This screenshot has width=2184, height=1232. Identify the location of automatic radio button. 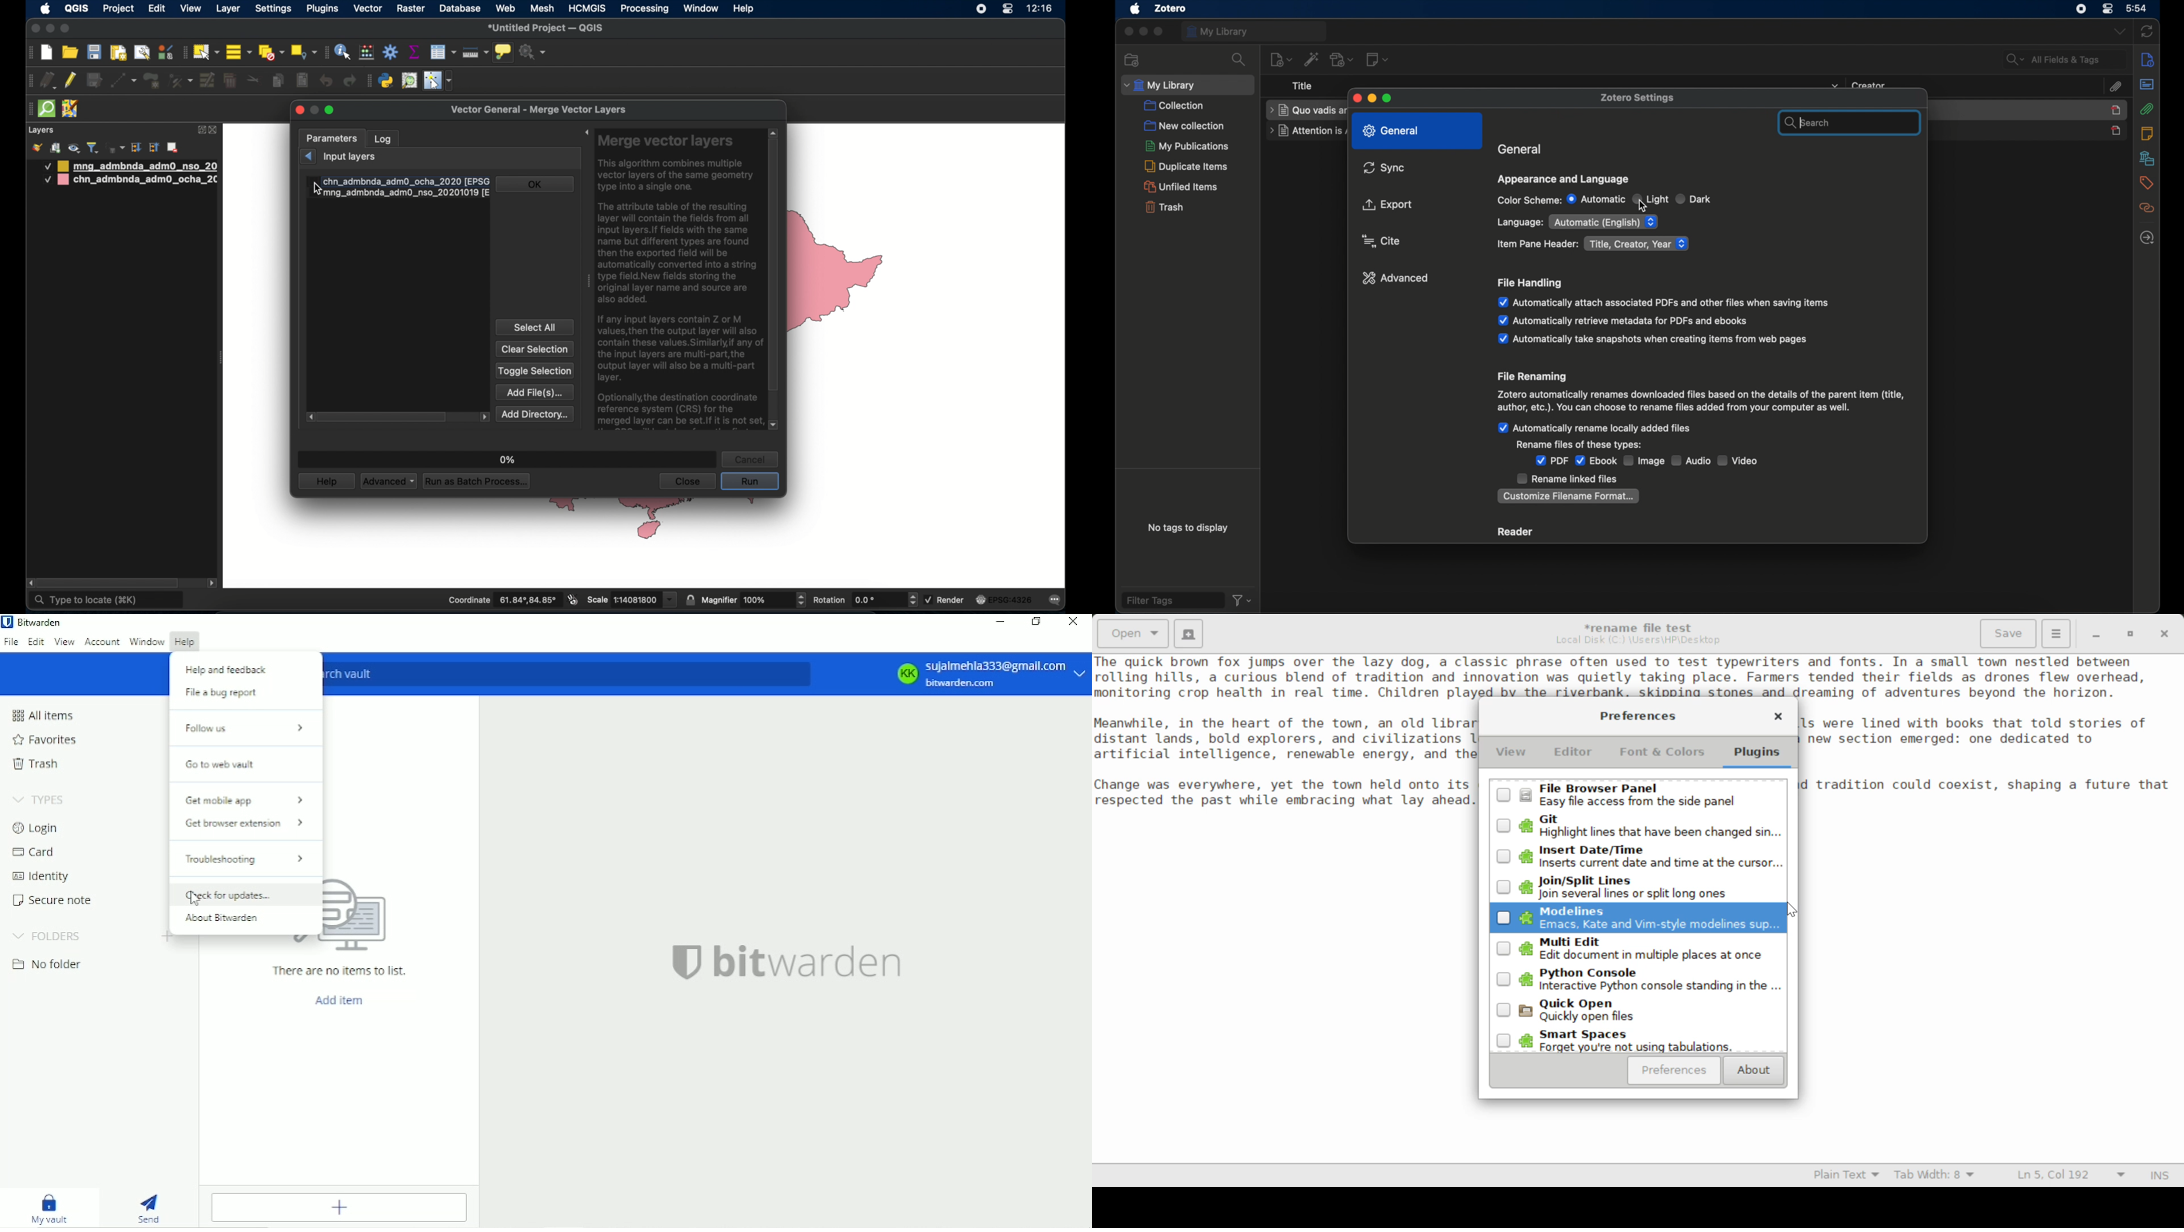
(1597, 200).